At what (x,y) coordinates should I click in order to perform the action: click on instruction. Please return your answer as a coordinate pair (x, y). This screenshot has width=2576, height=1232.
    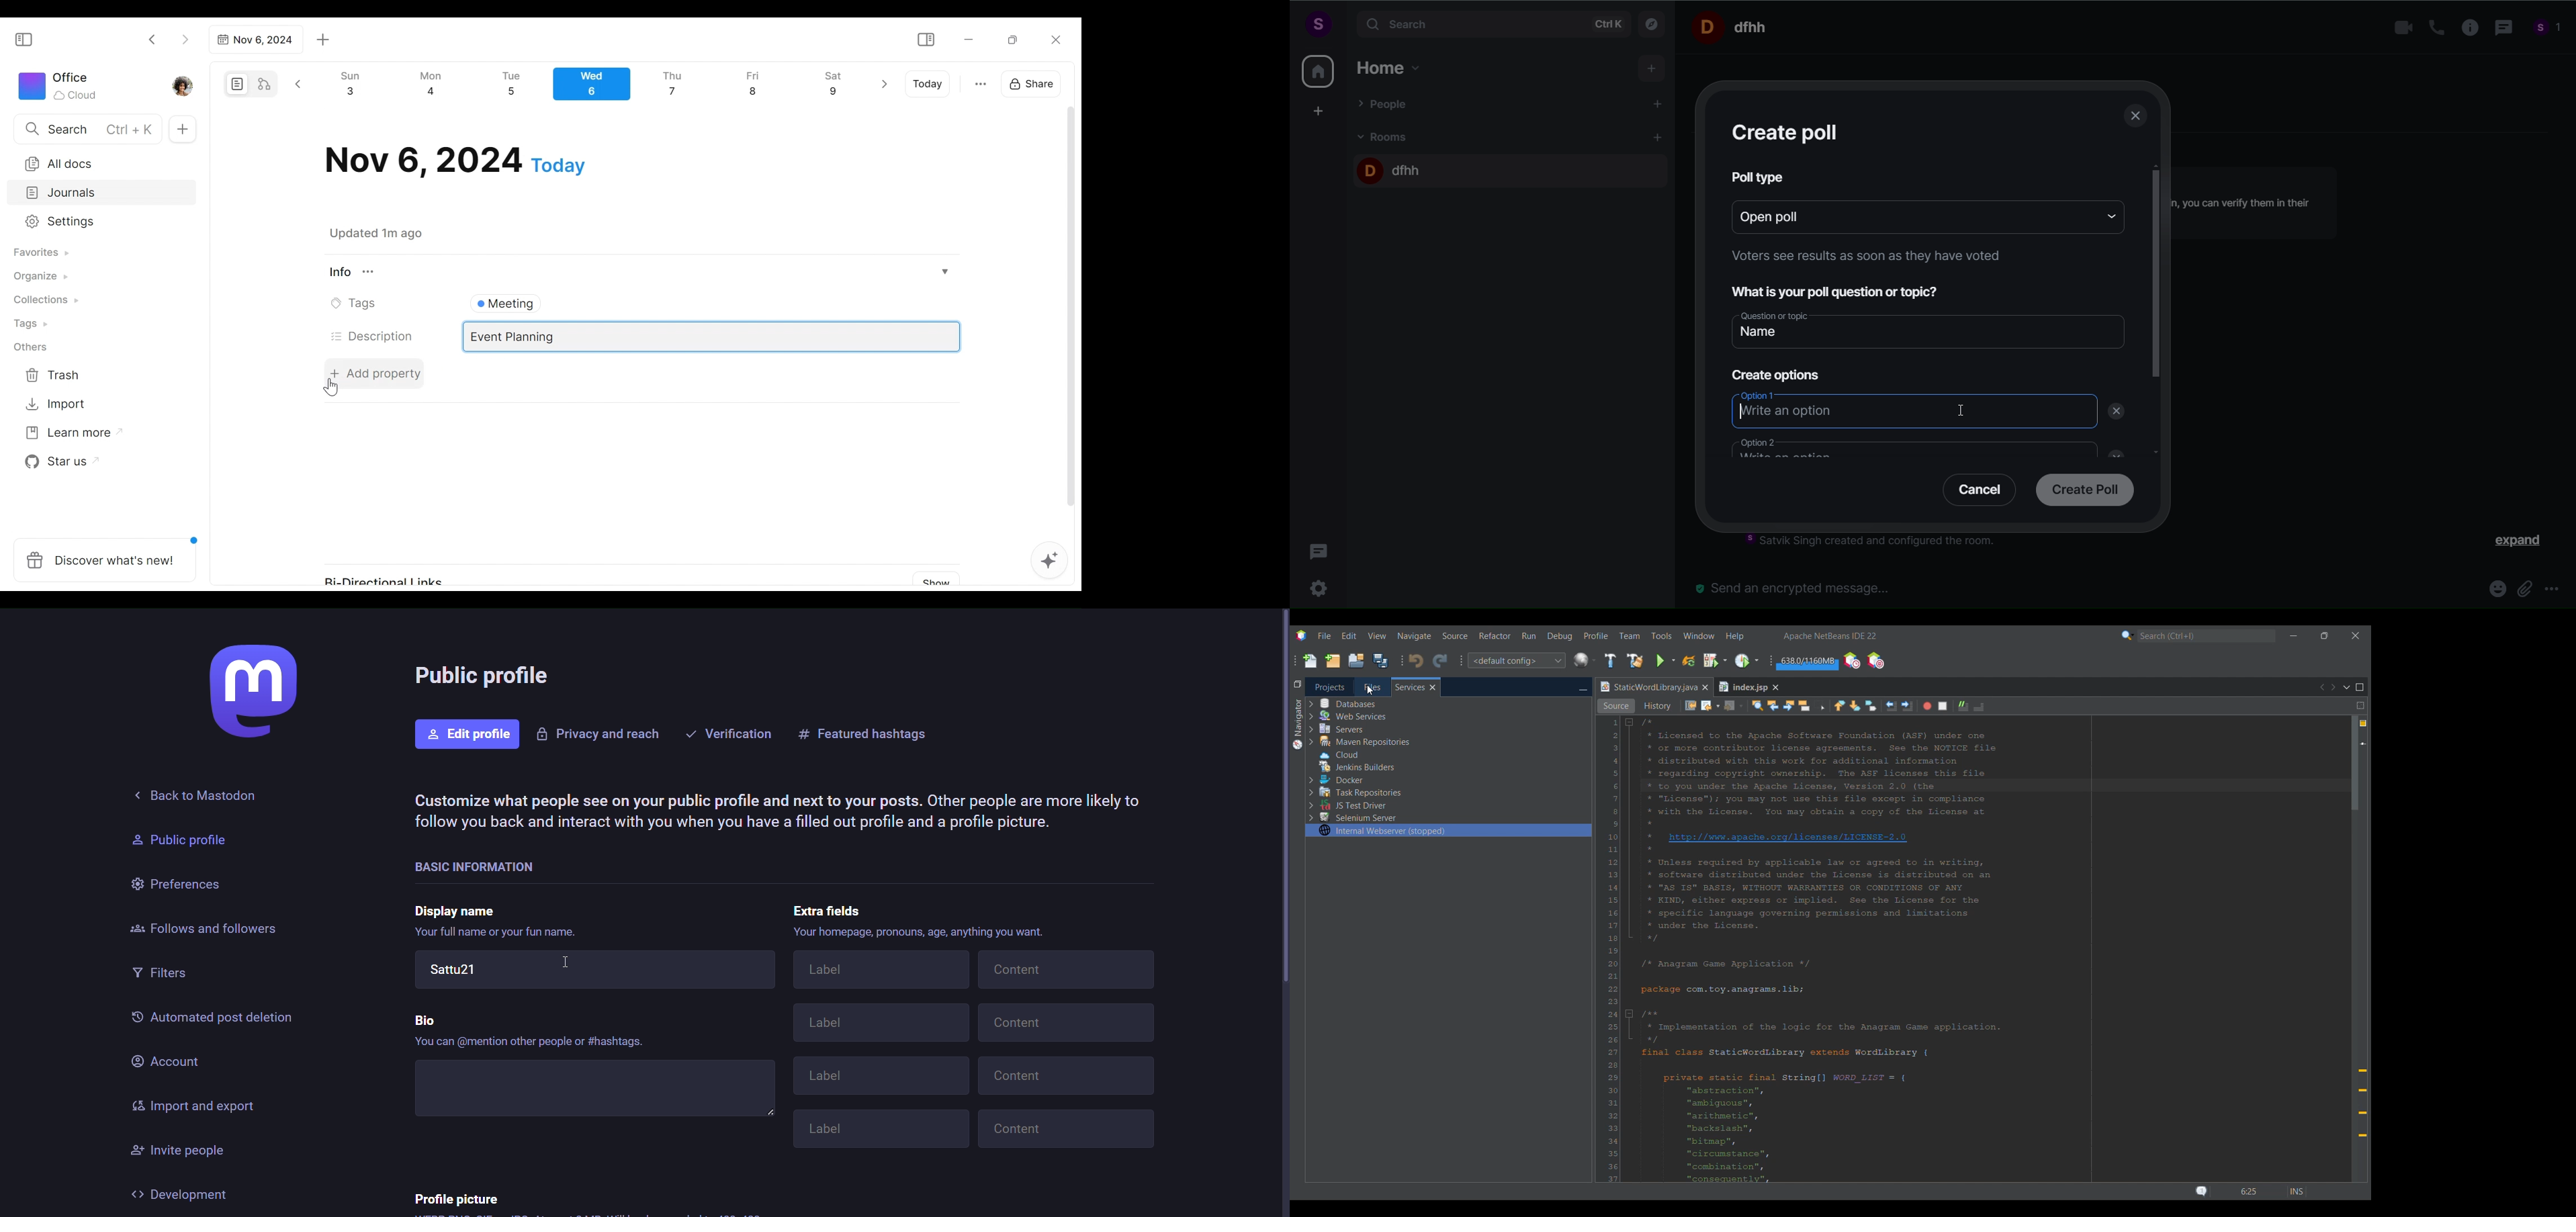
    Looking at the image, I should click on (1863, 259).